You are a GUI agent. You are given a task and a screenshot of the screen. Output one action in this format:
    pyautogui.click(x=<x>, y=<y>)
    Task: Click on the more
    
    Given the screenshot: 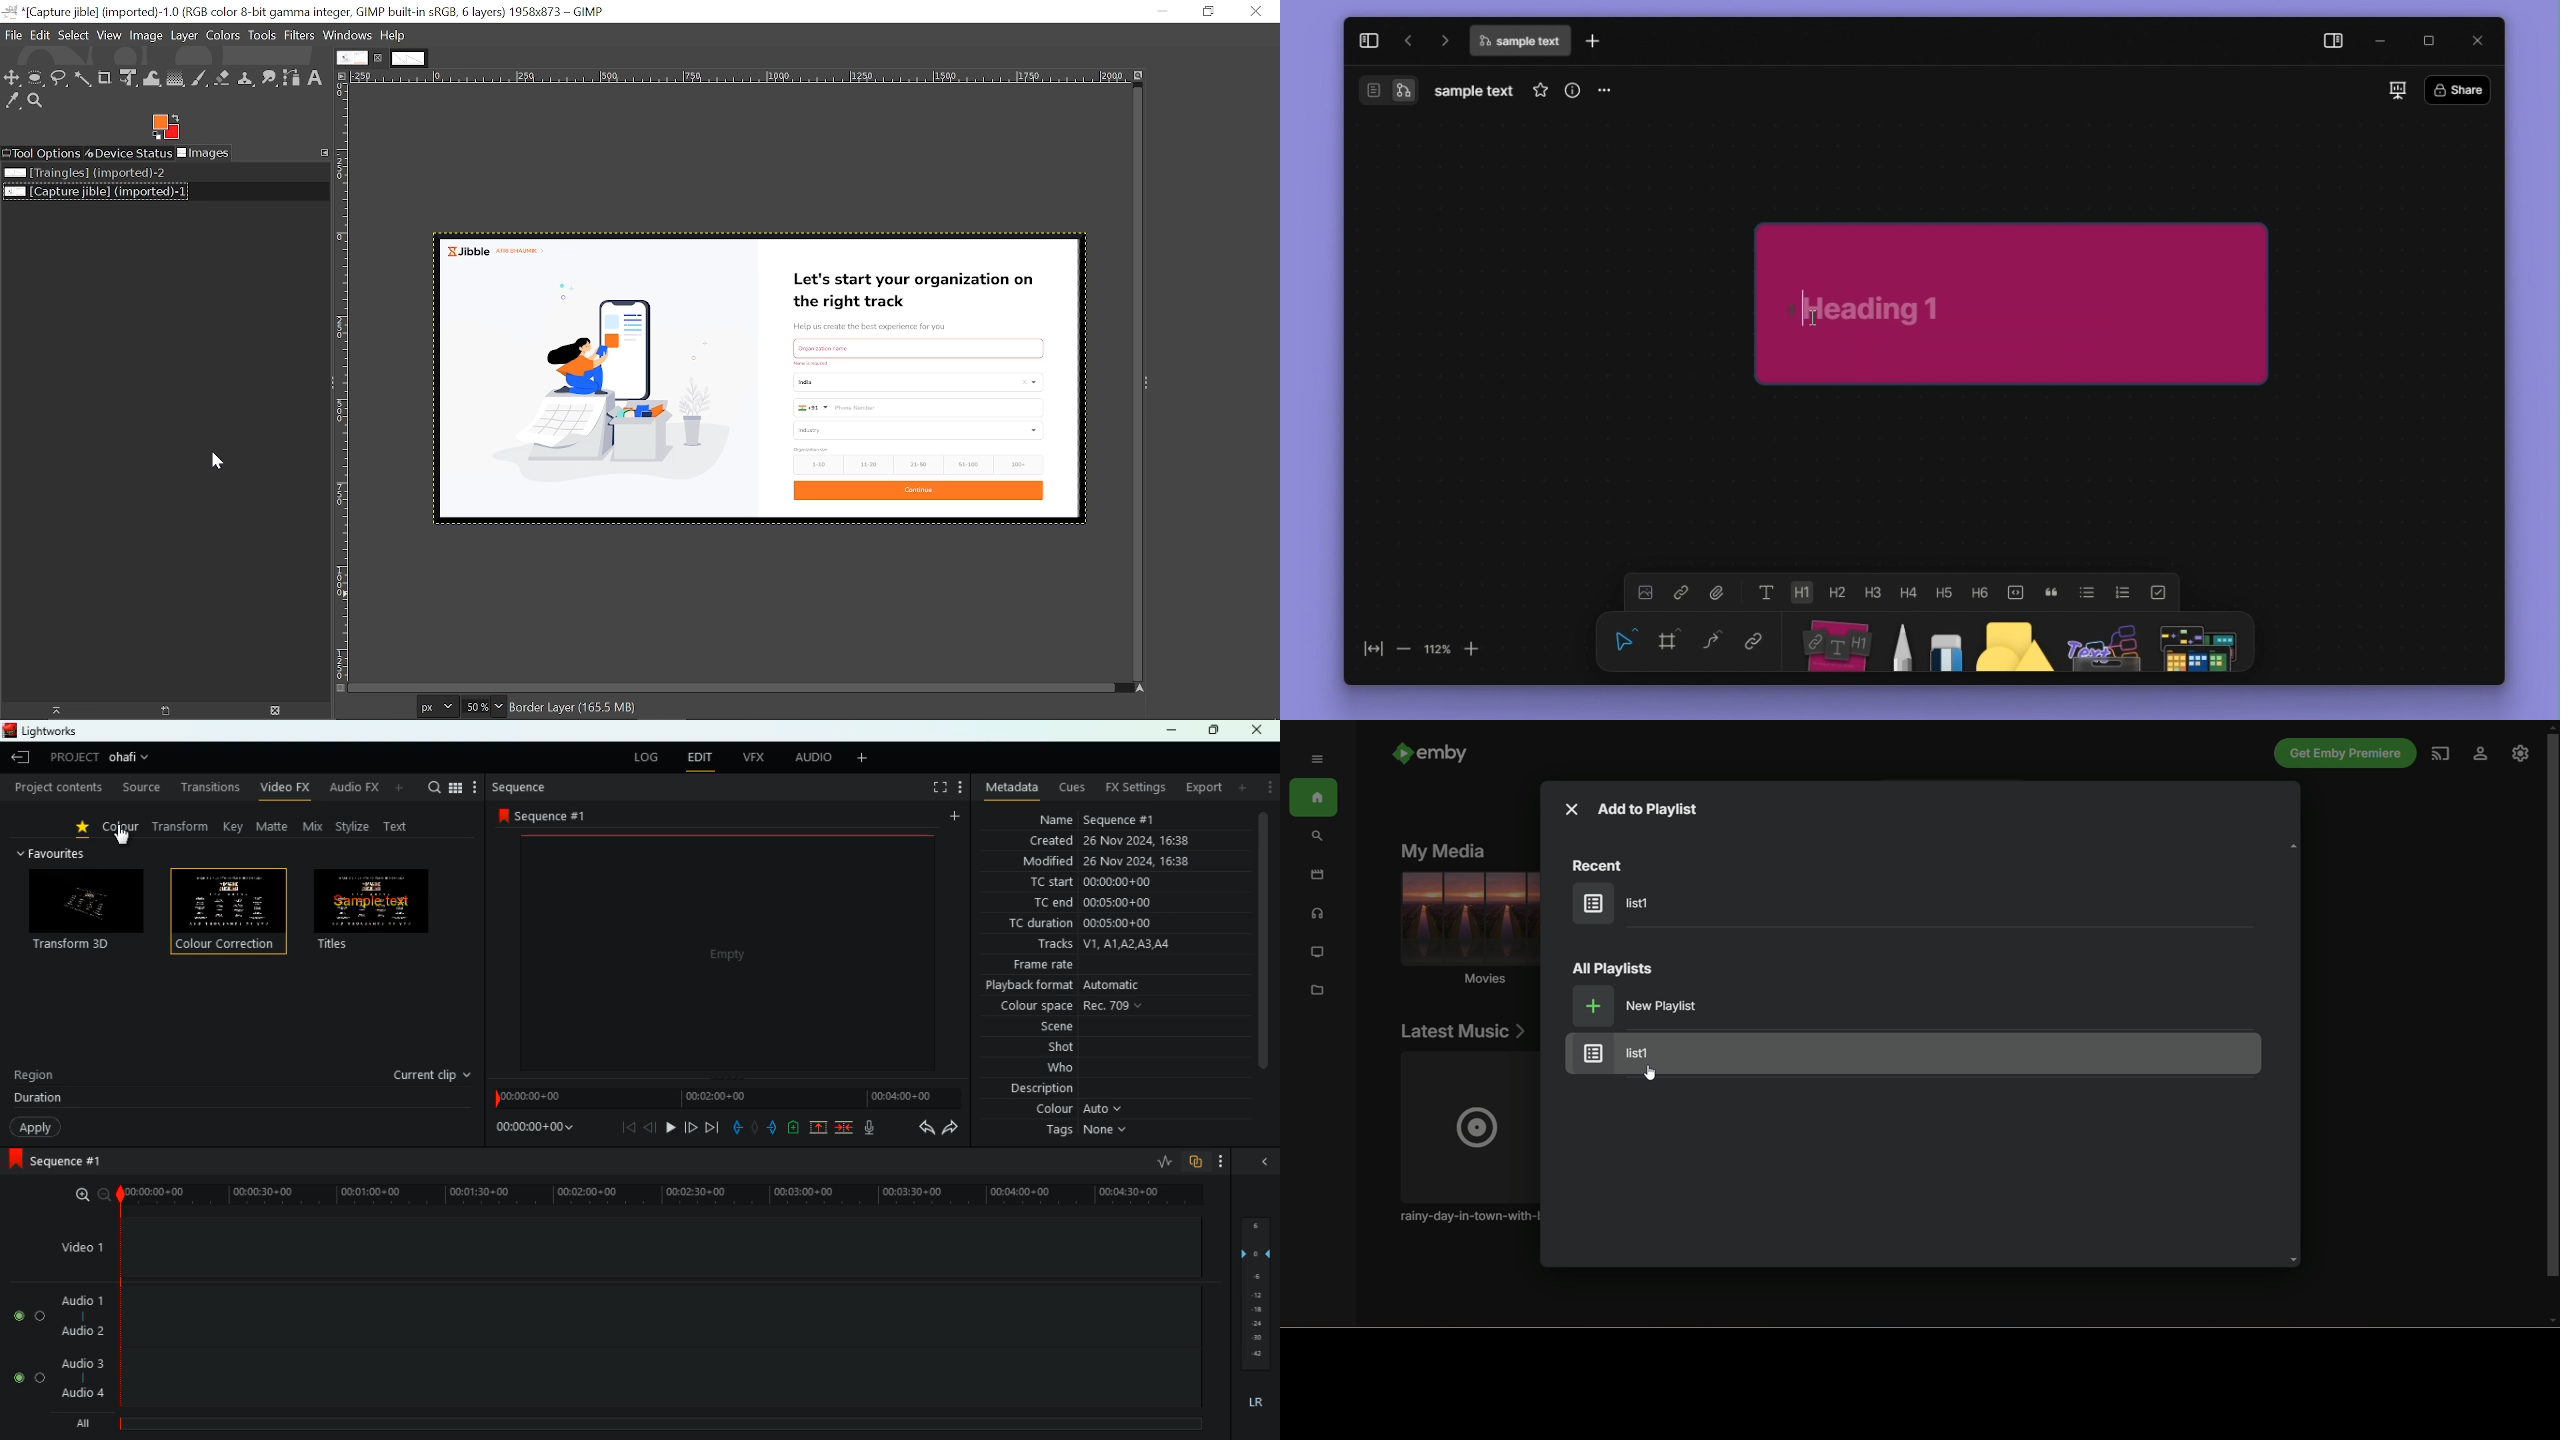 What is the action you would take?
    pyautogui.click(x=1242, y=788)
    